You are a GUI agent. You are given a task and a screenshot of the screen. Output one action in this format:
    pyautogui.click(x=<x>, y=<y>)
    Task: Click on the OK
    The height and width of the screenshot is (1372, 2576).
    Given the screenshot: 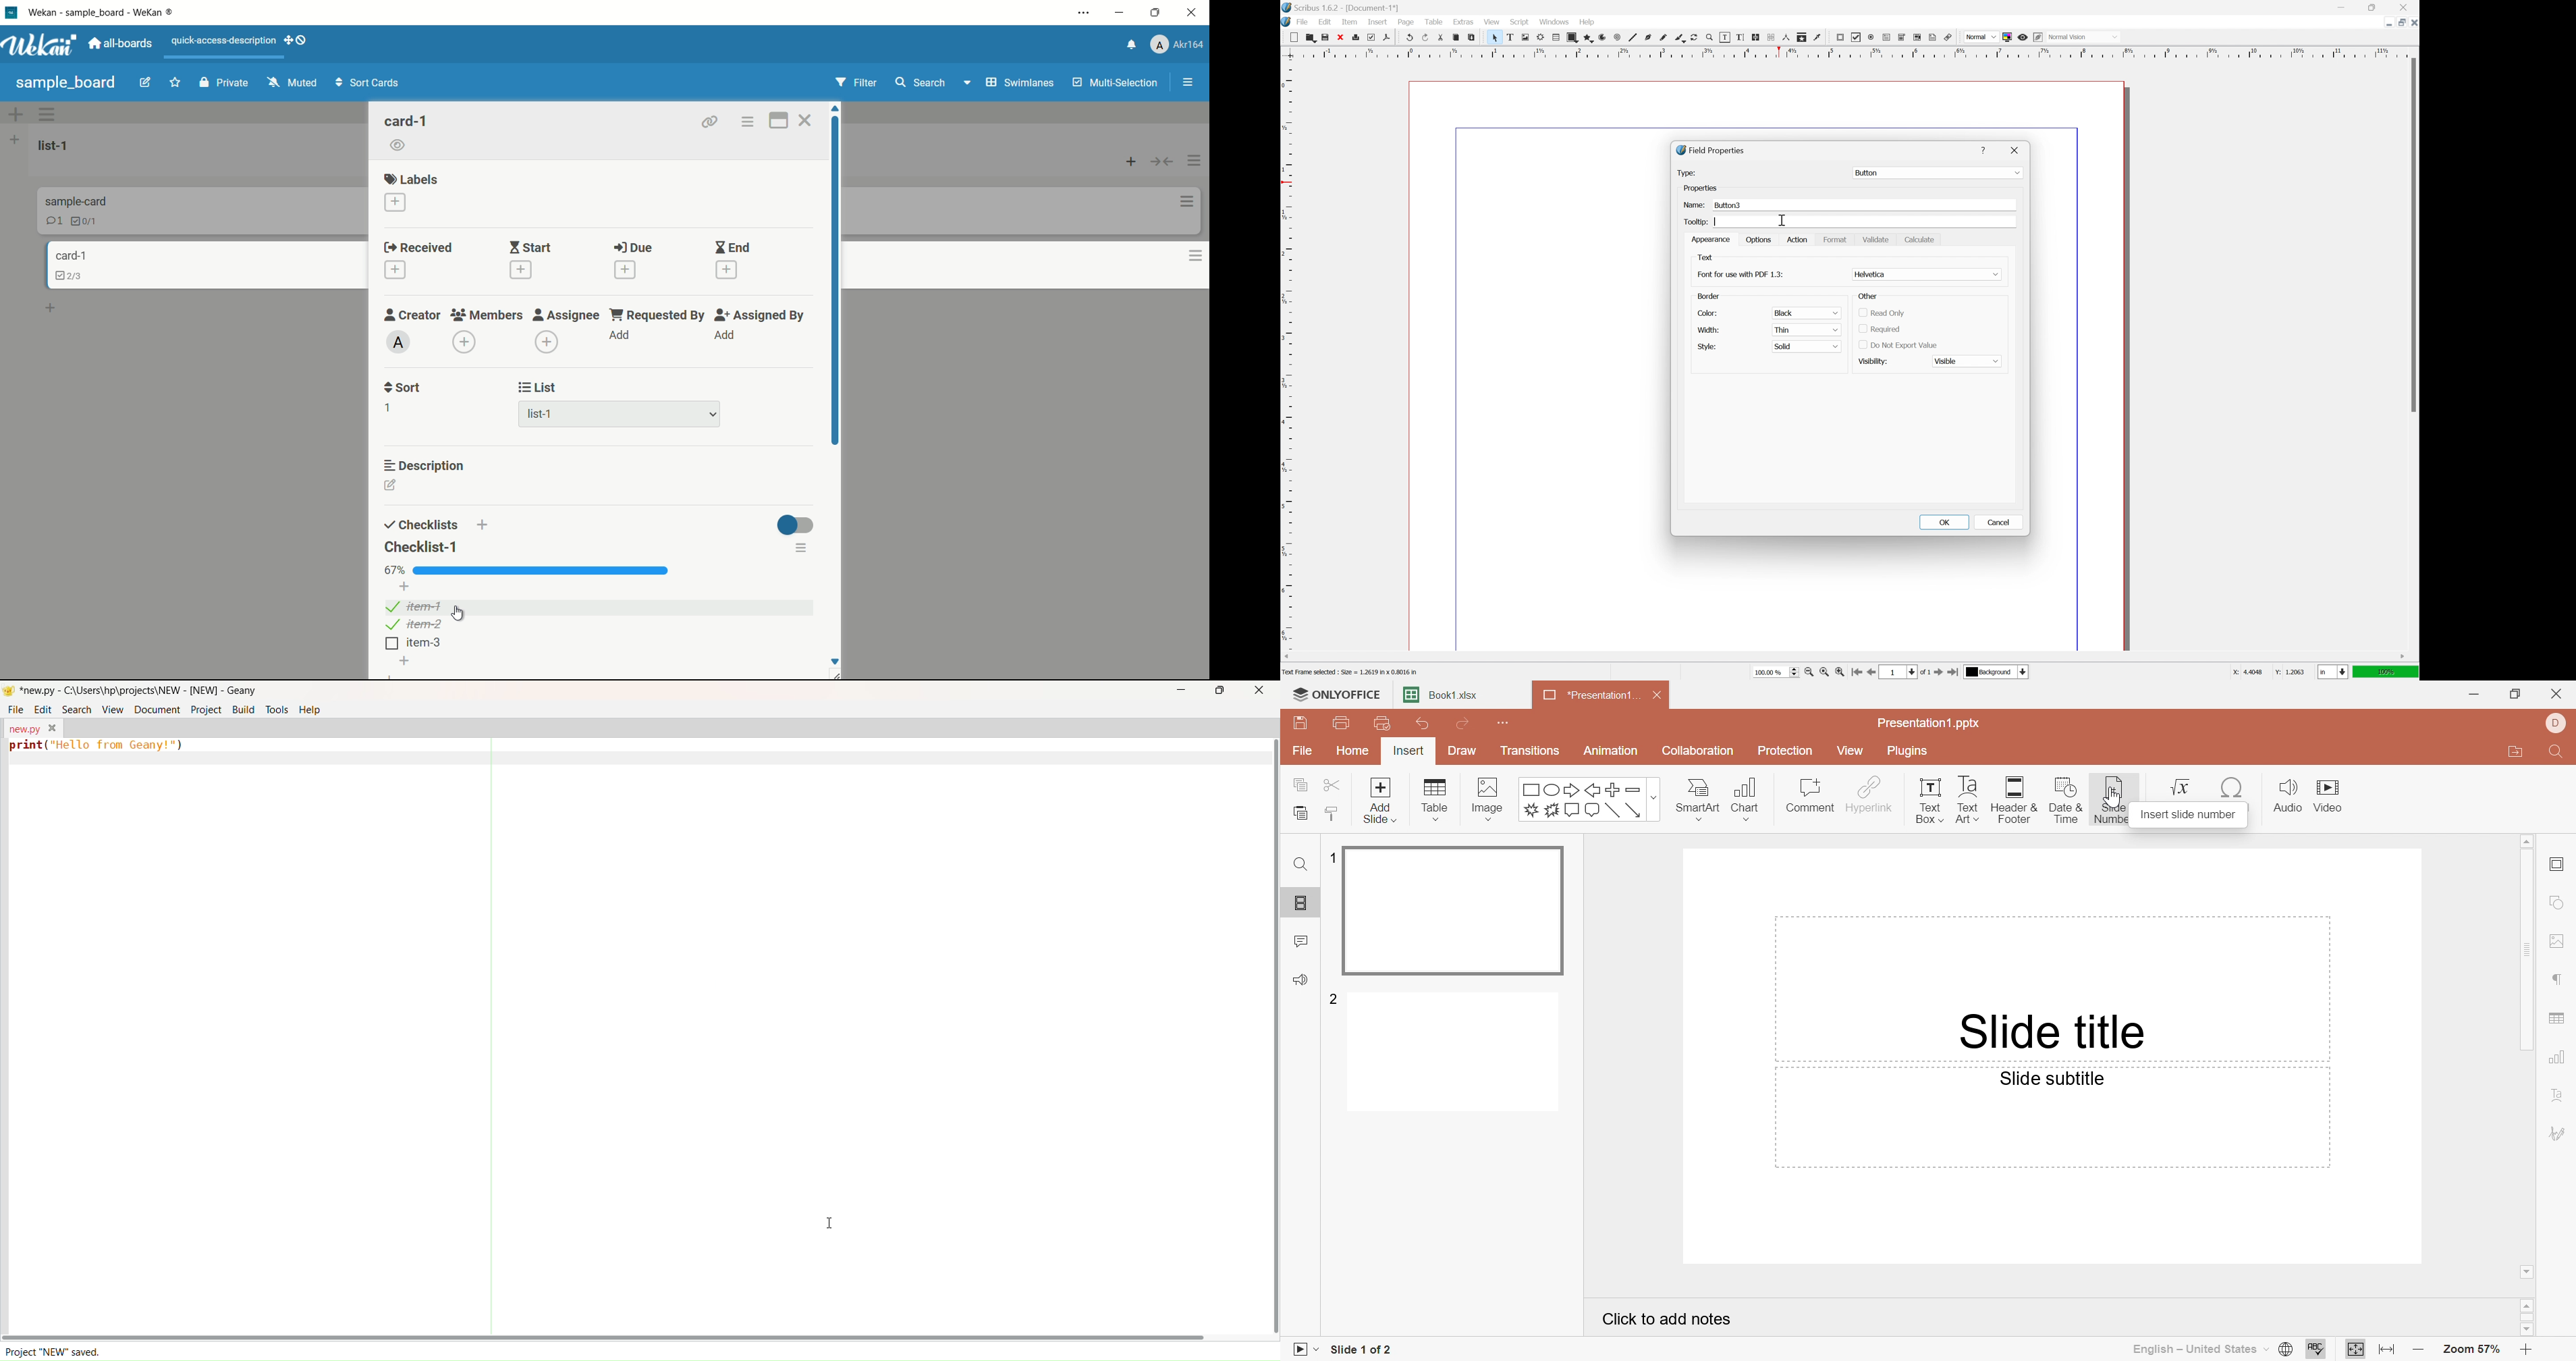 What is the action you would take?
    pyautogui.click(x=1946, y=521)
    